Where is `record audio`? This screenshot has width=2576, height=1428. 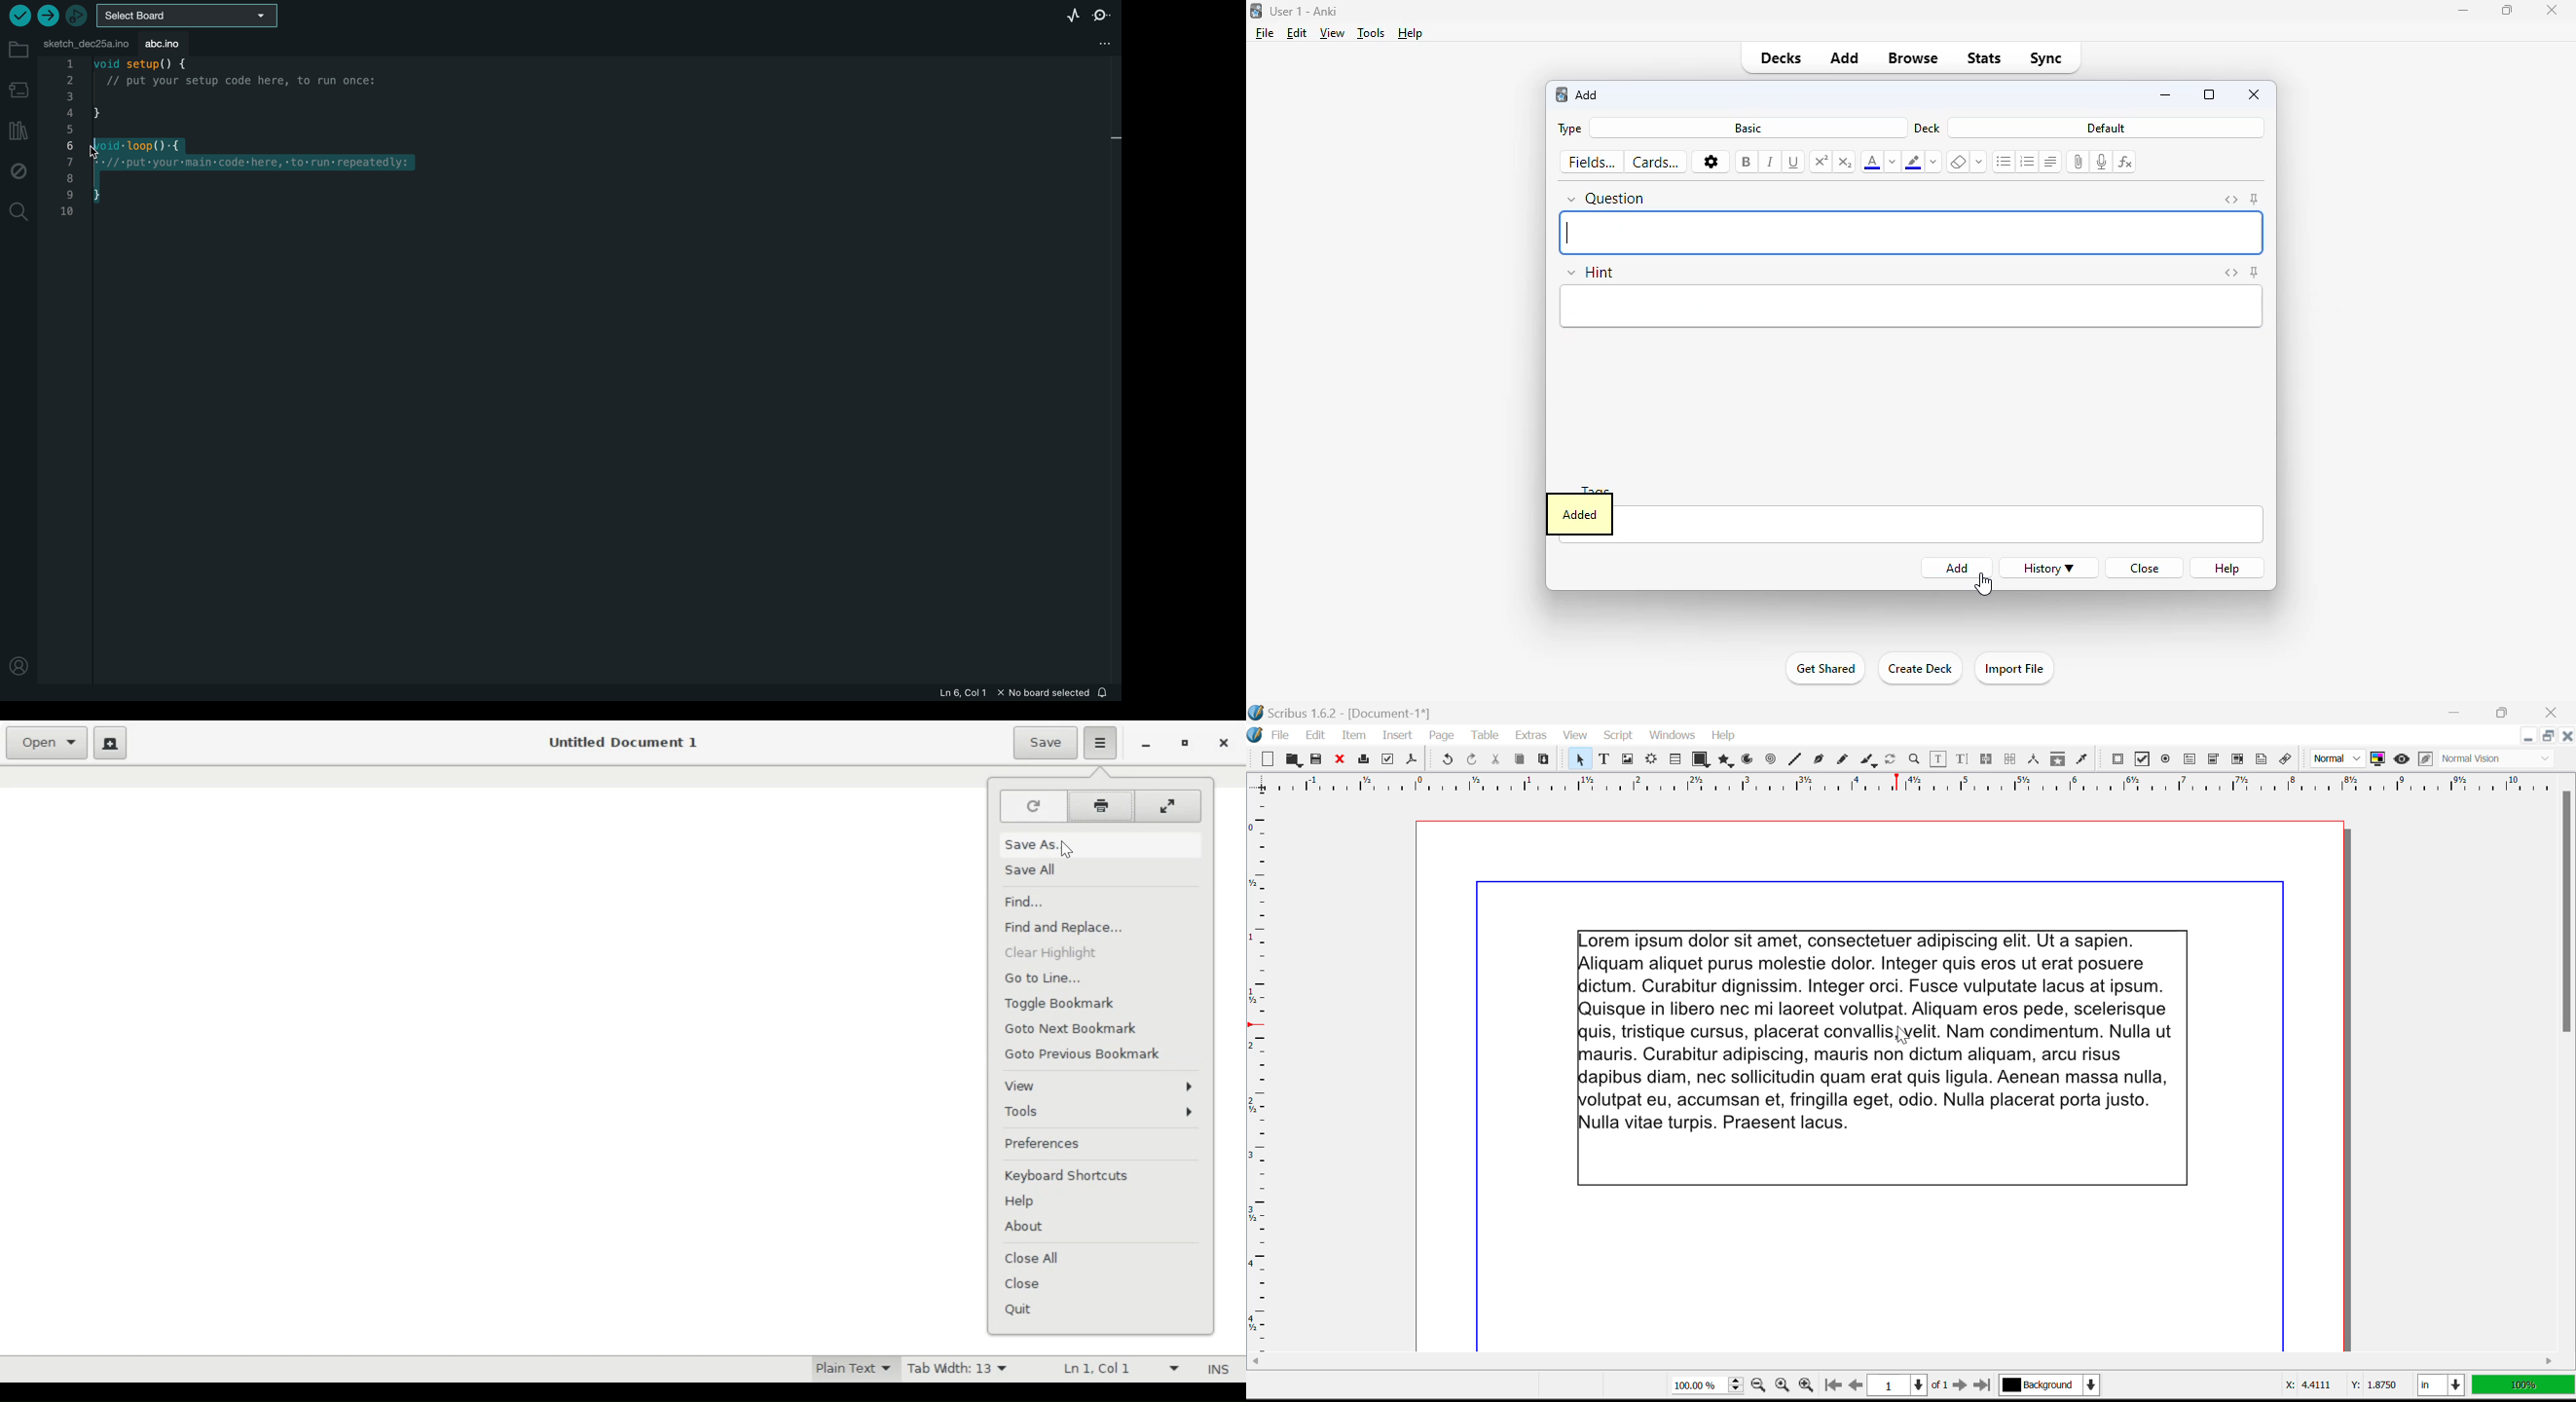 record audio is located at coordinates (2102, 162).